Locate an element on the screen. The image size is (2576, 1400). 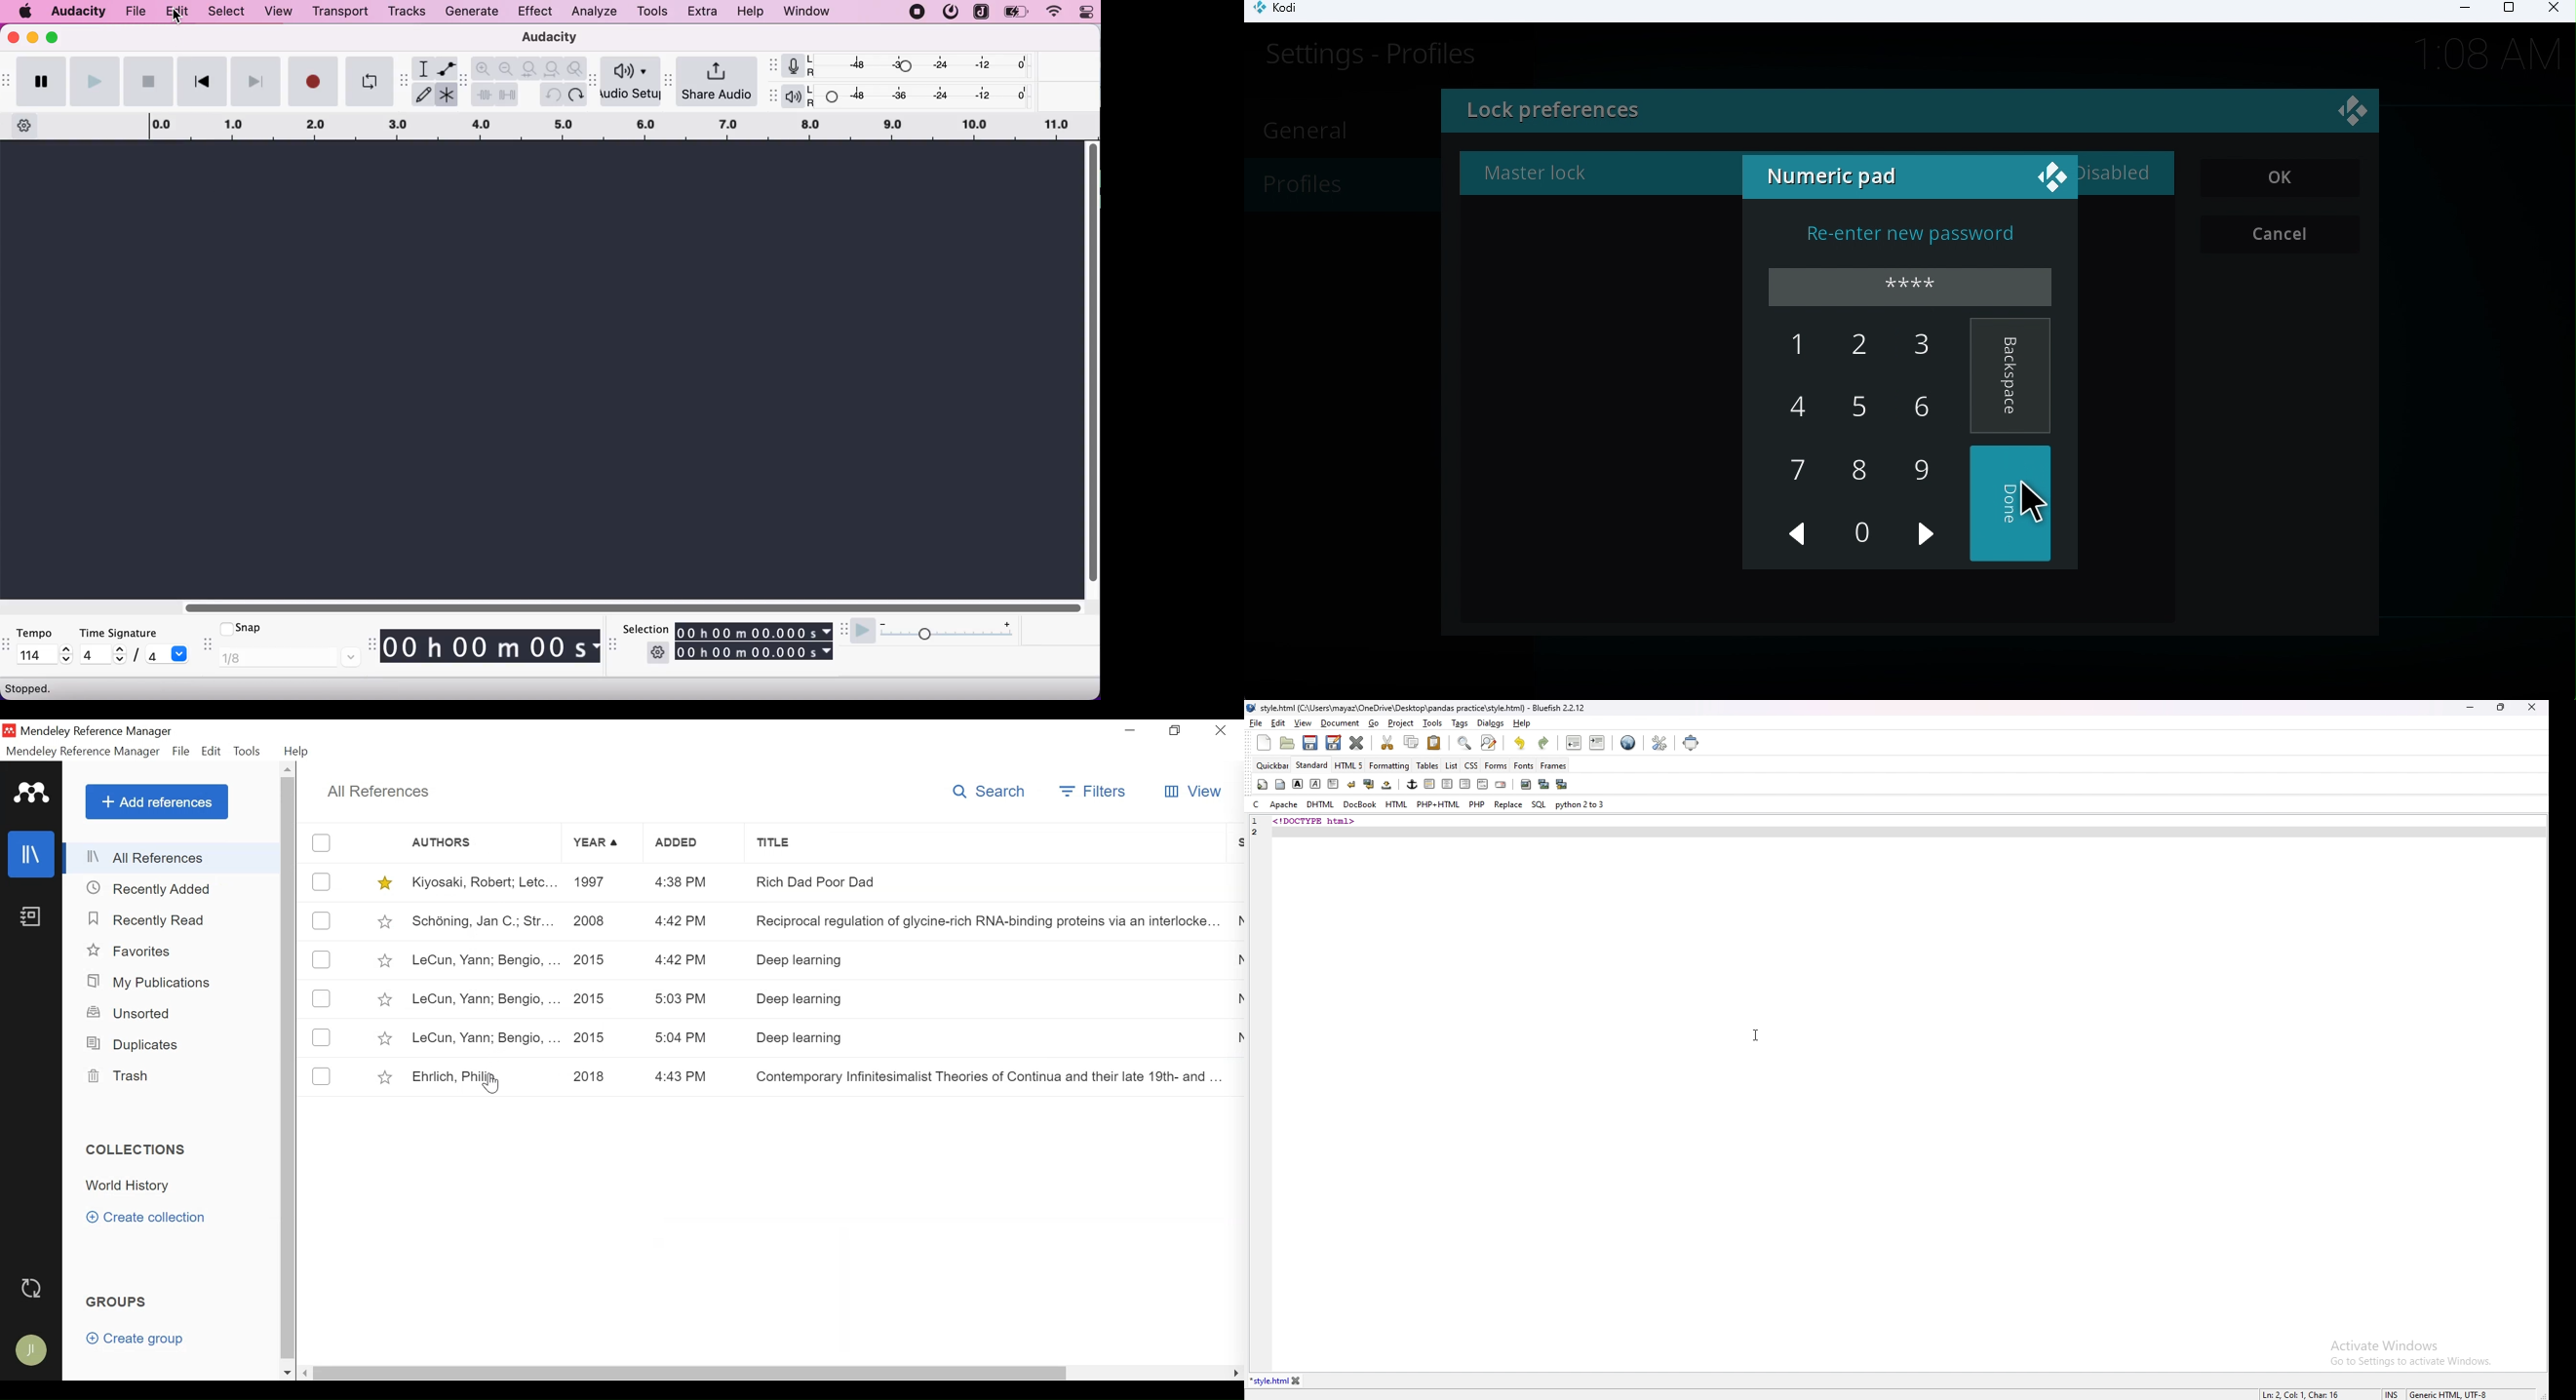
2008 is located at coordinates (591, 924).